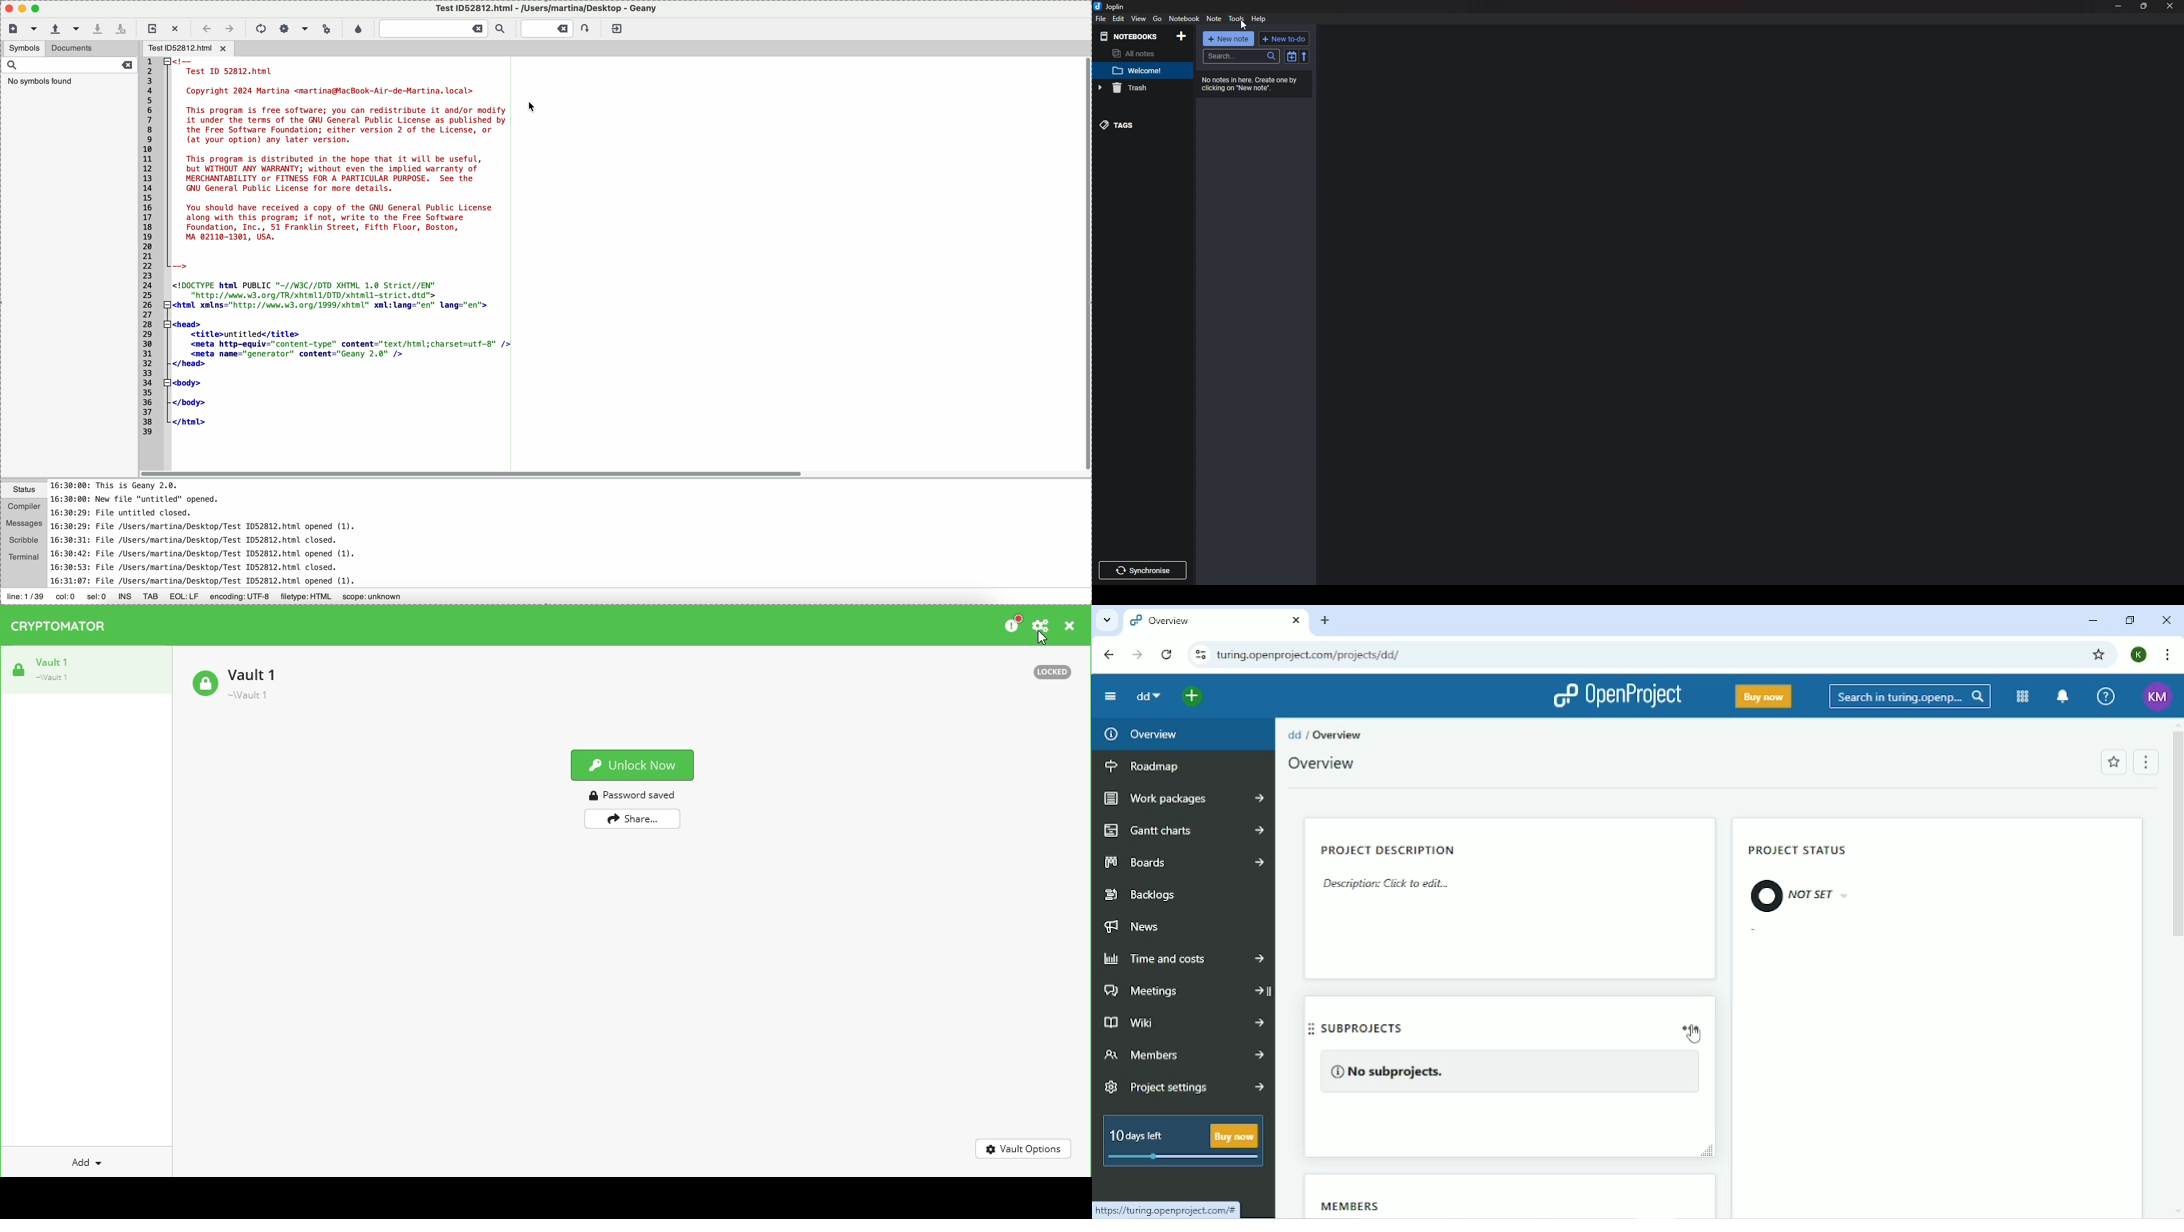  Describe the element at coordinates (1186, 990) in the screenshot. I see `Meetings` at that location.